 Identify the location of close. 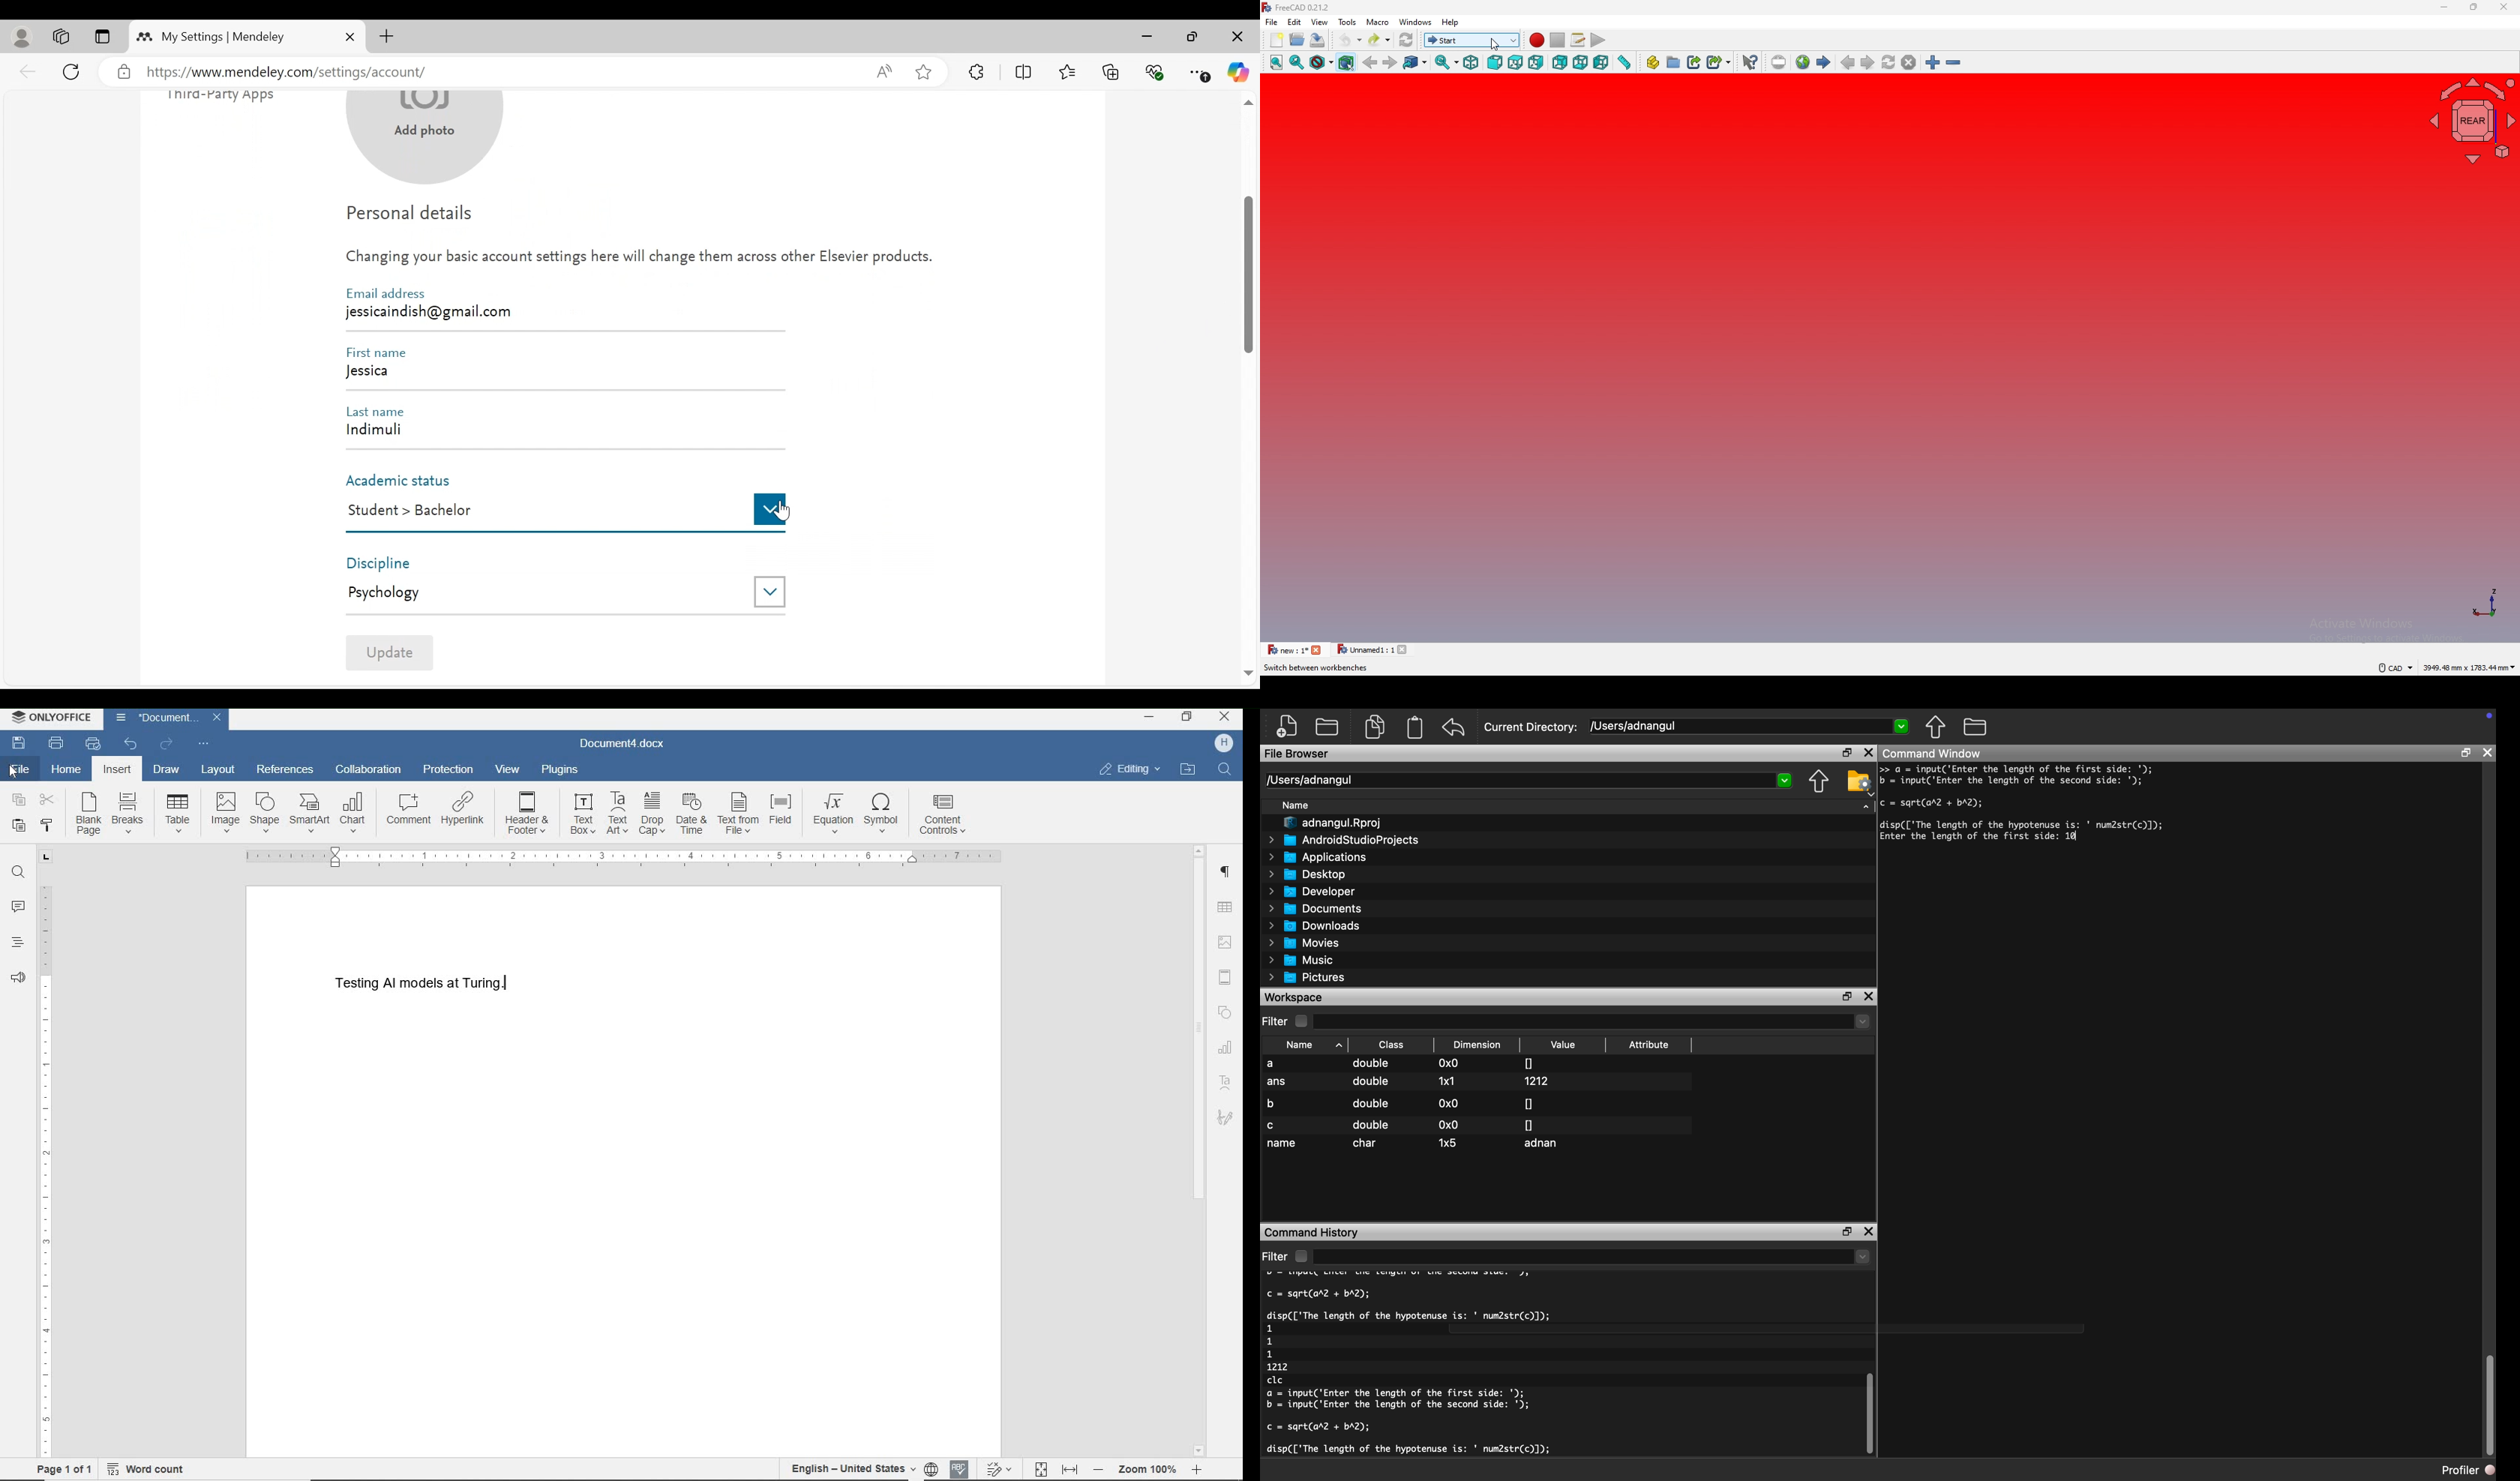
(1871, 997).